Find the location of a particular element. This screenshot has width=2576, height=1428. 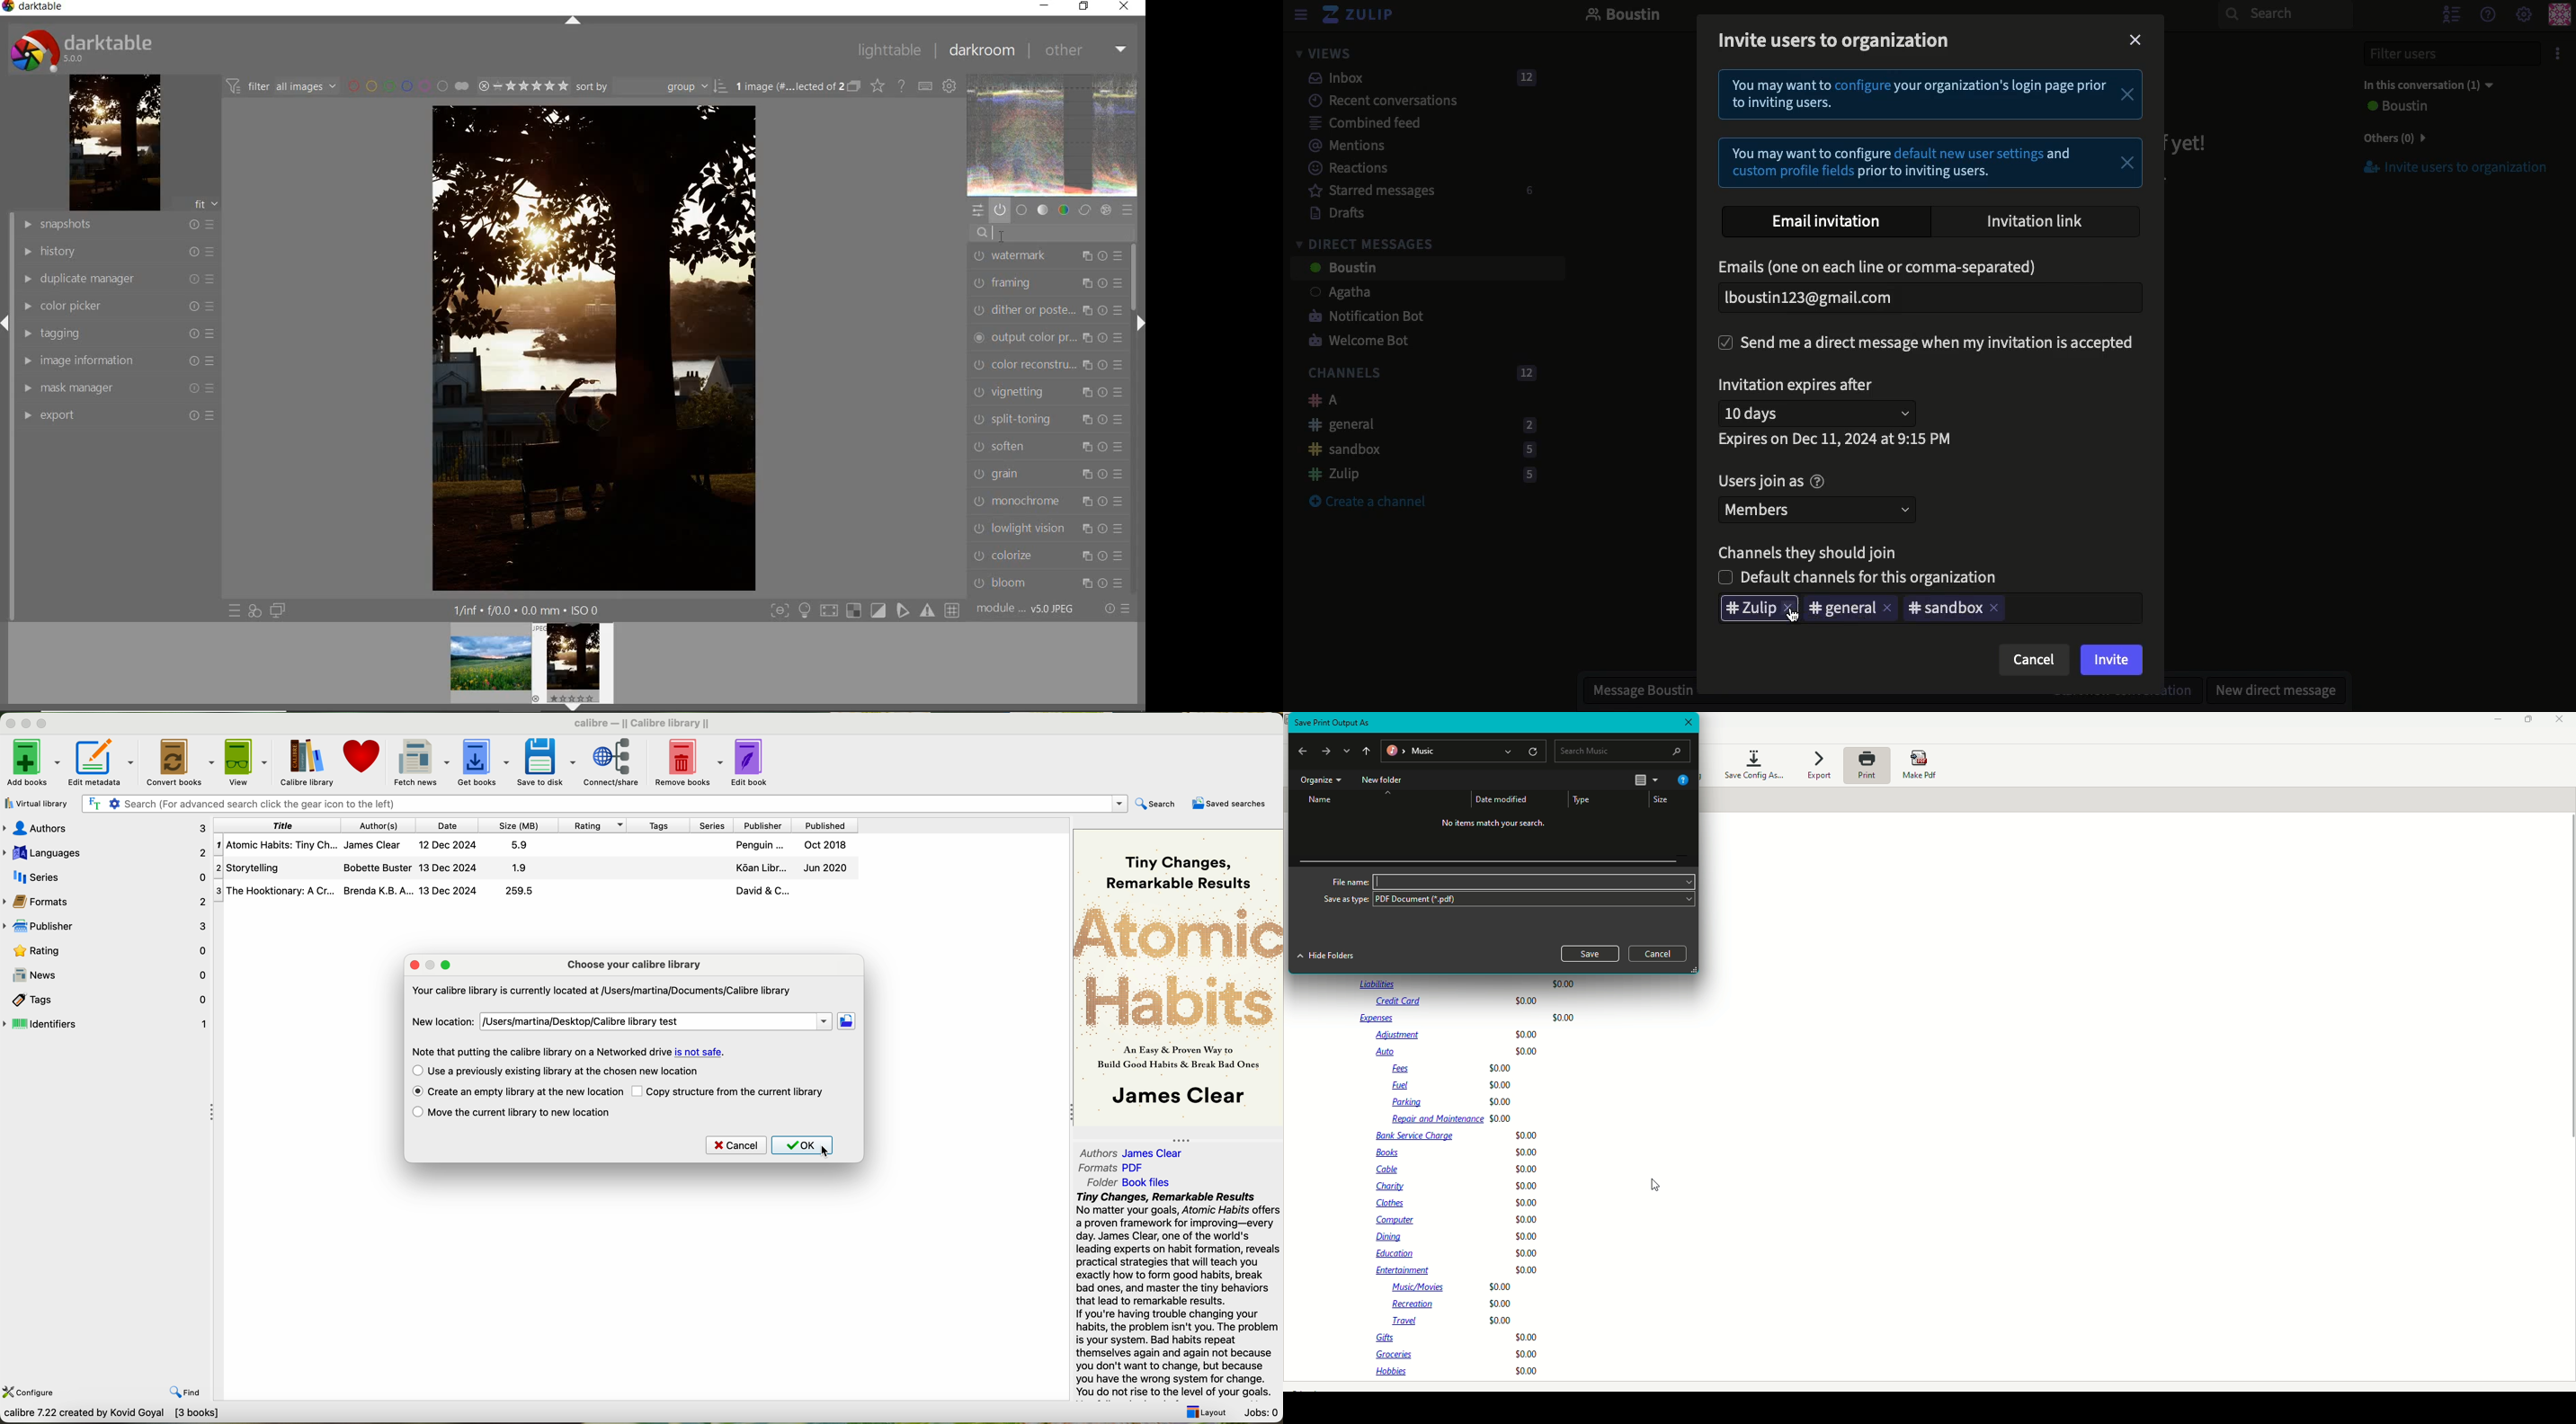

Create a channel is located at coordinates (1368, 503).